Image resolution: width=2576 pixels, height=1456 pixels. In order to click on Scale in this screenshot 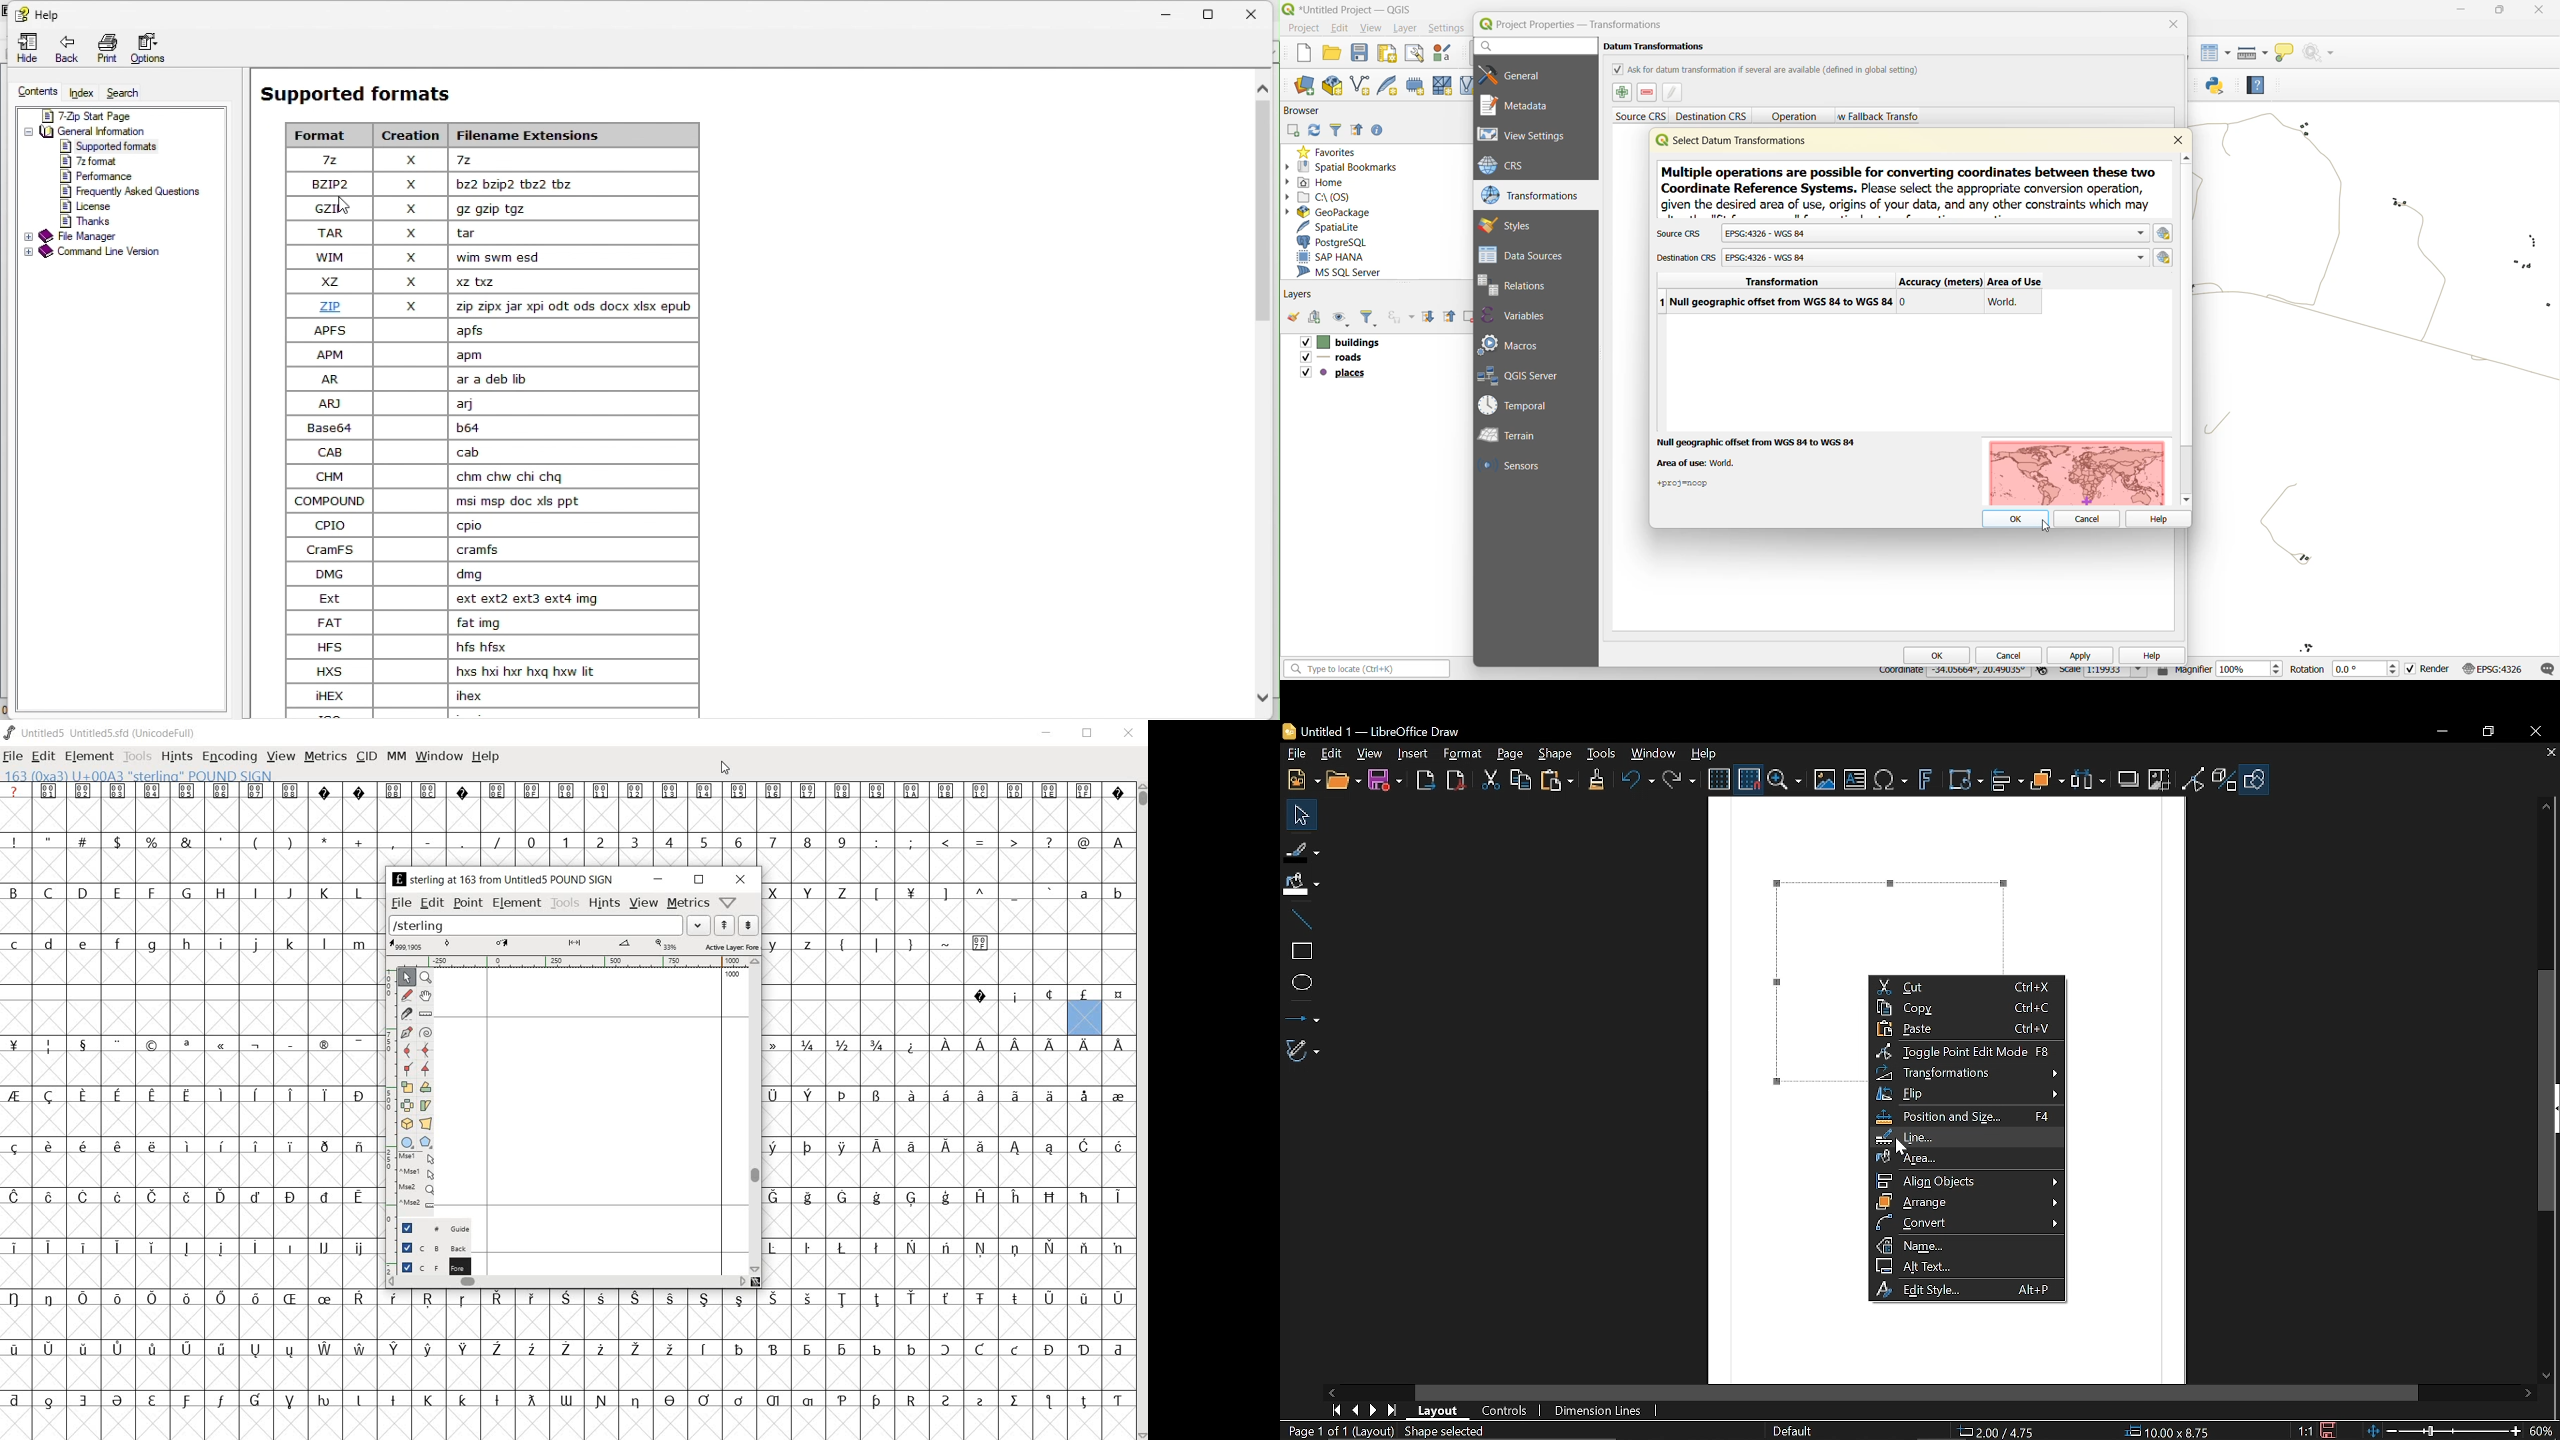, I will do `click(410, 1087)`.